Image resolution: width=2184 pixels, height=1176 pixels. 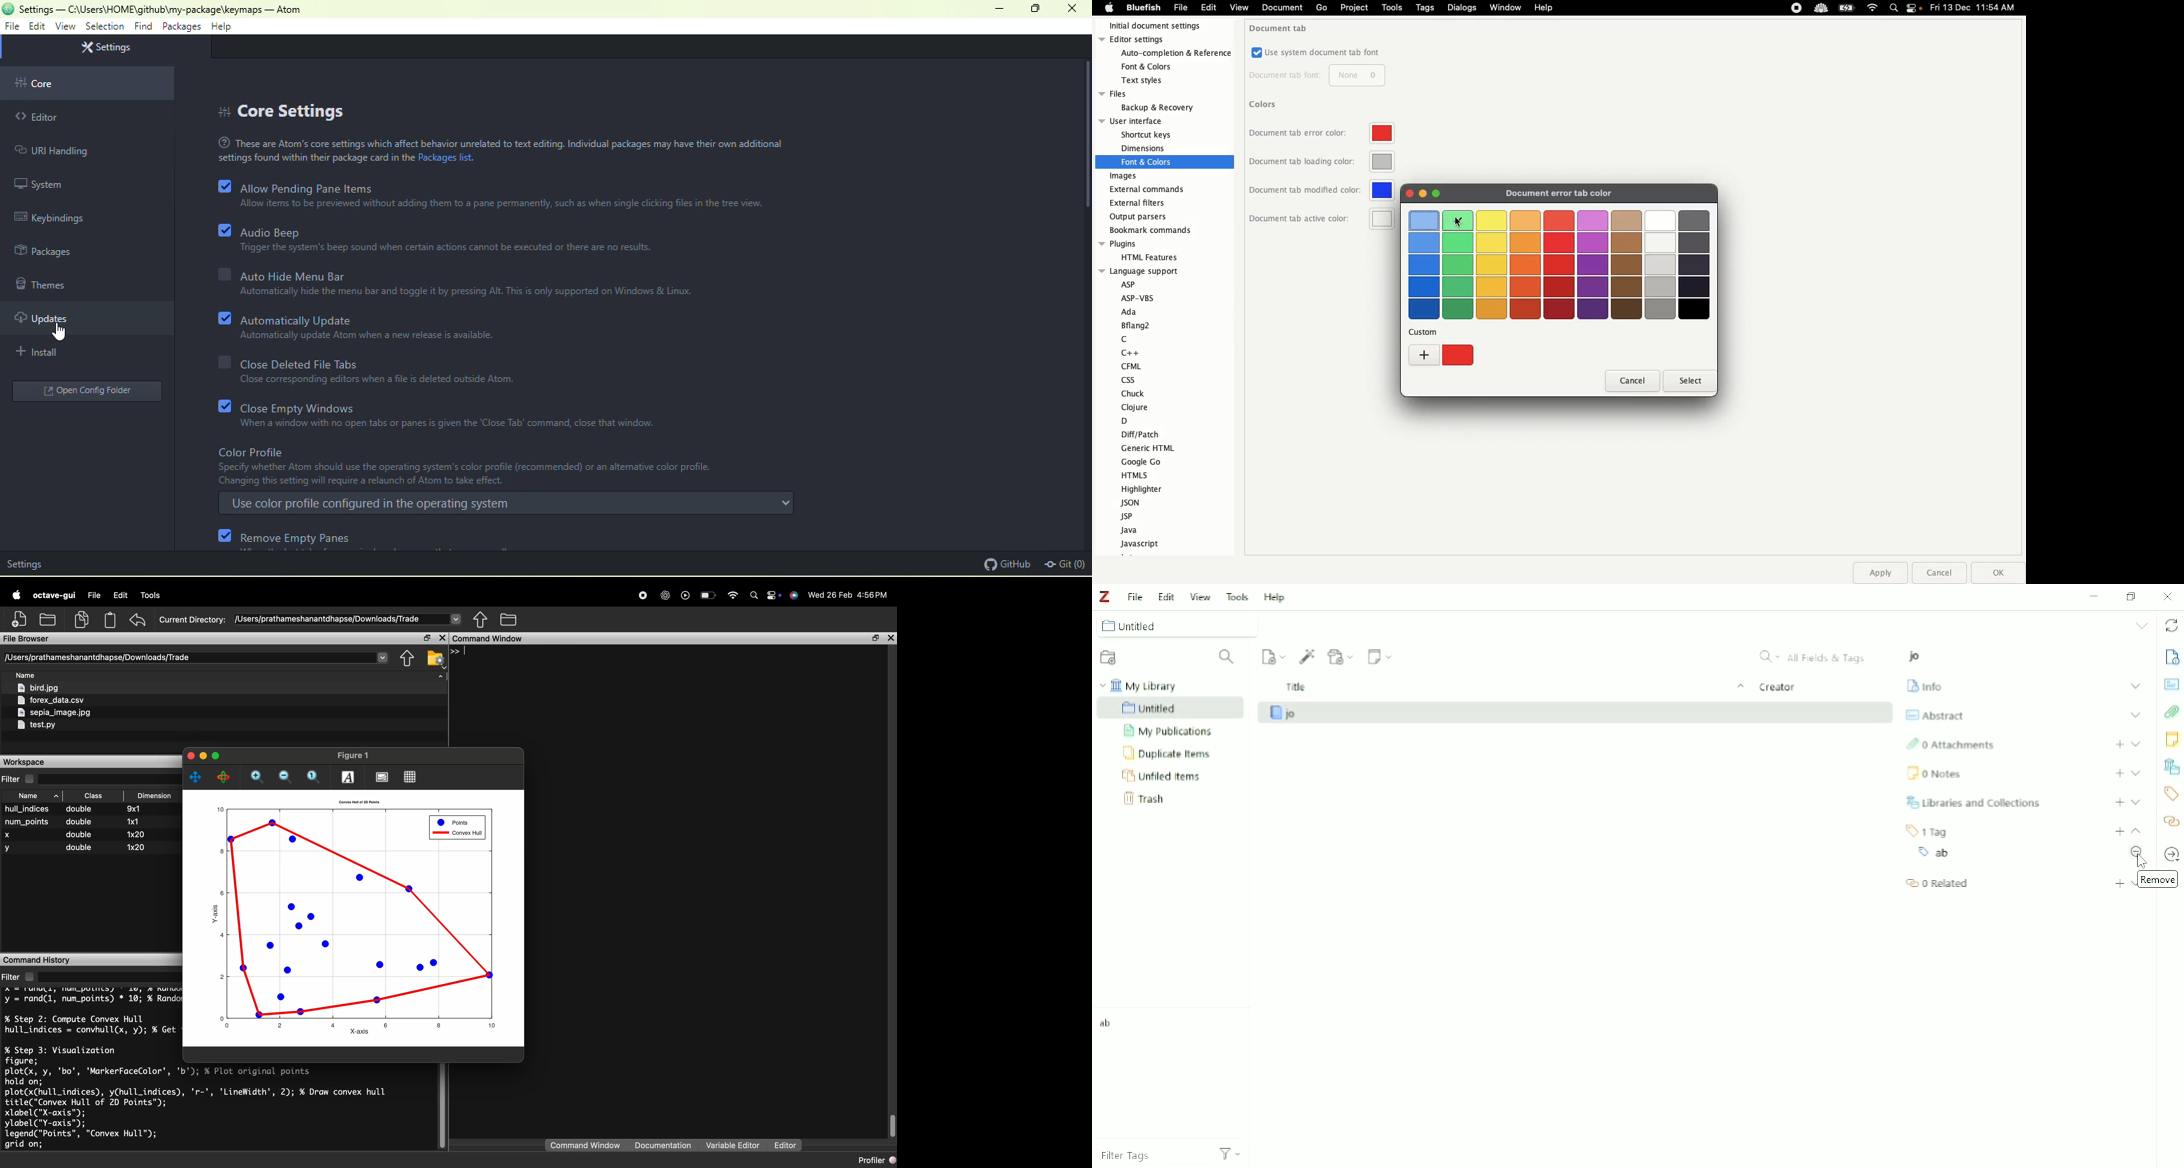 What do you see at coordinates (224, 28) in the screenshot?
I see `help` at bounding box center [224, 28].